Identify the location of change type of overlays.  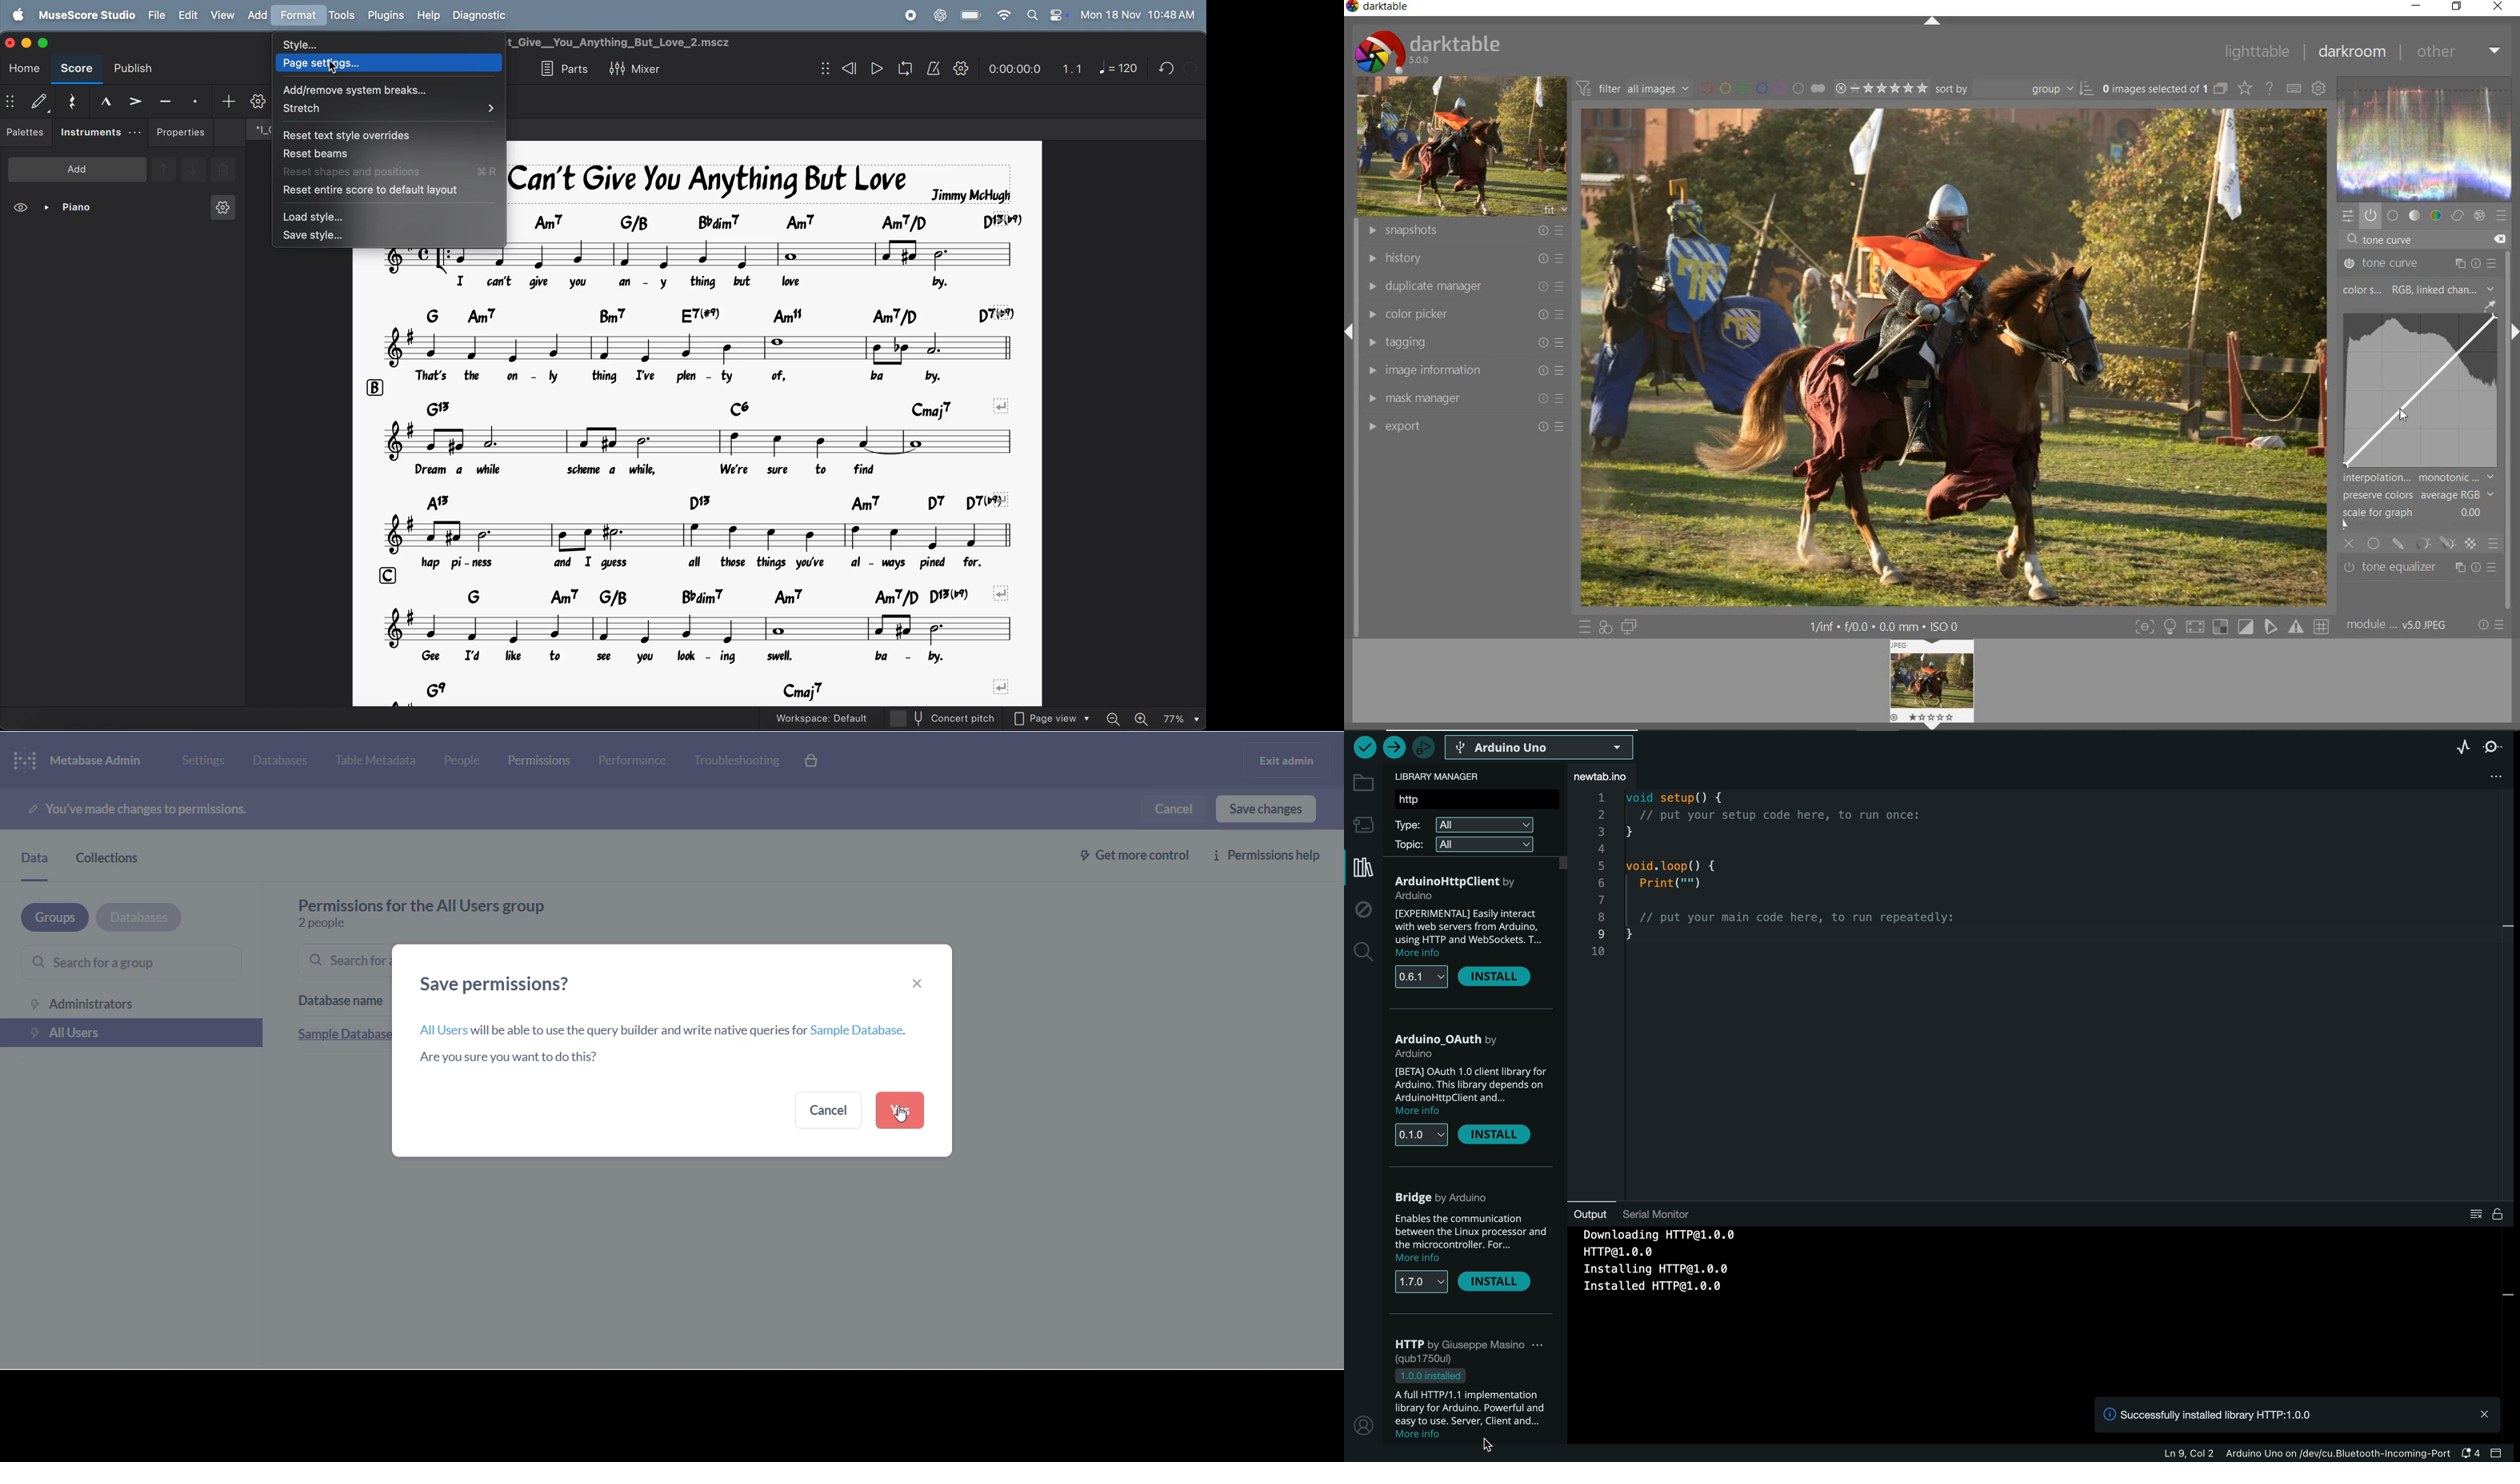
(2247, 90).